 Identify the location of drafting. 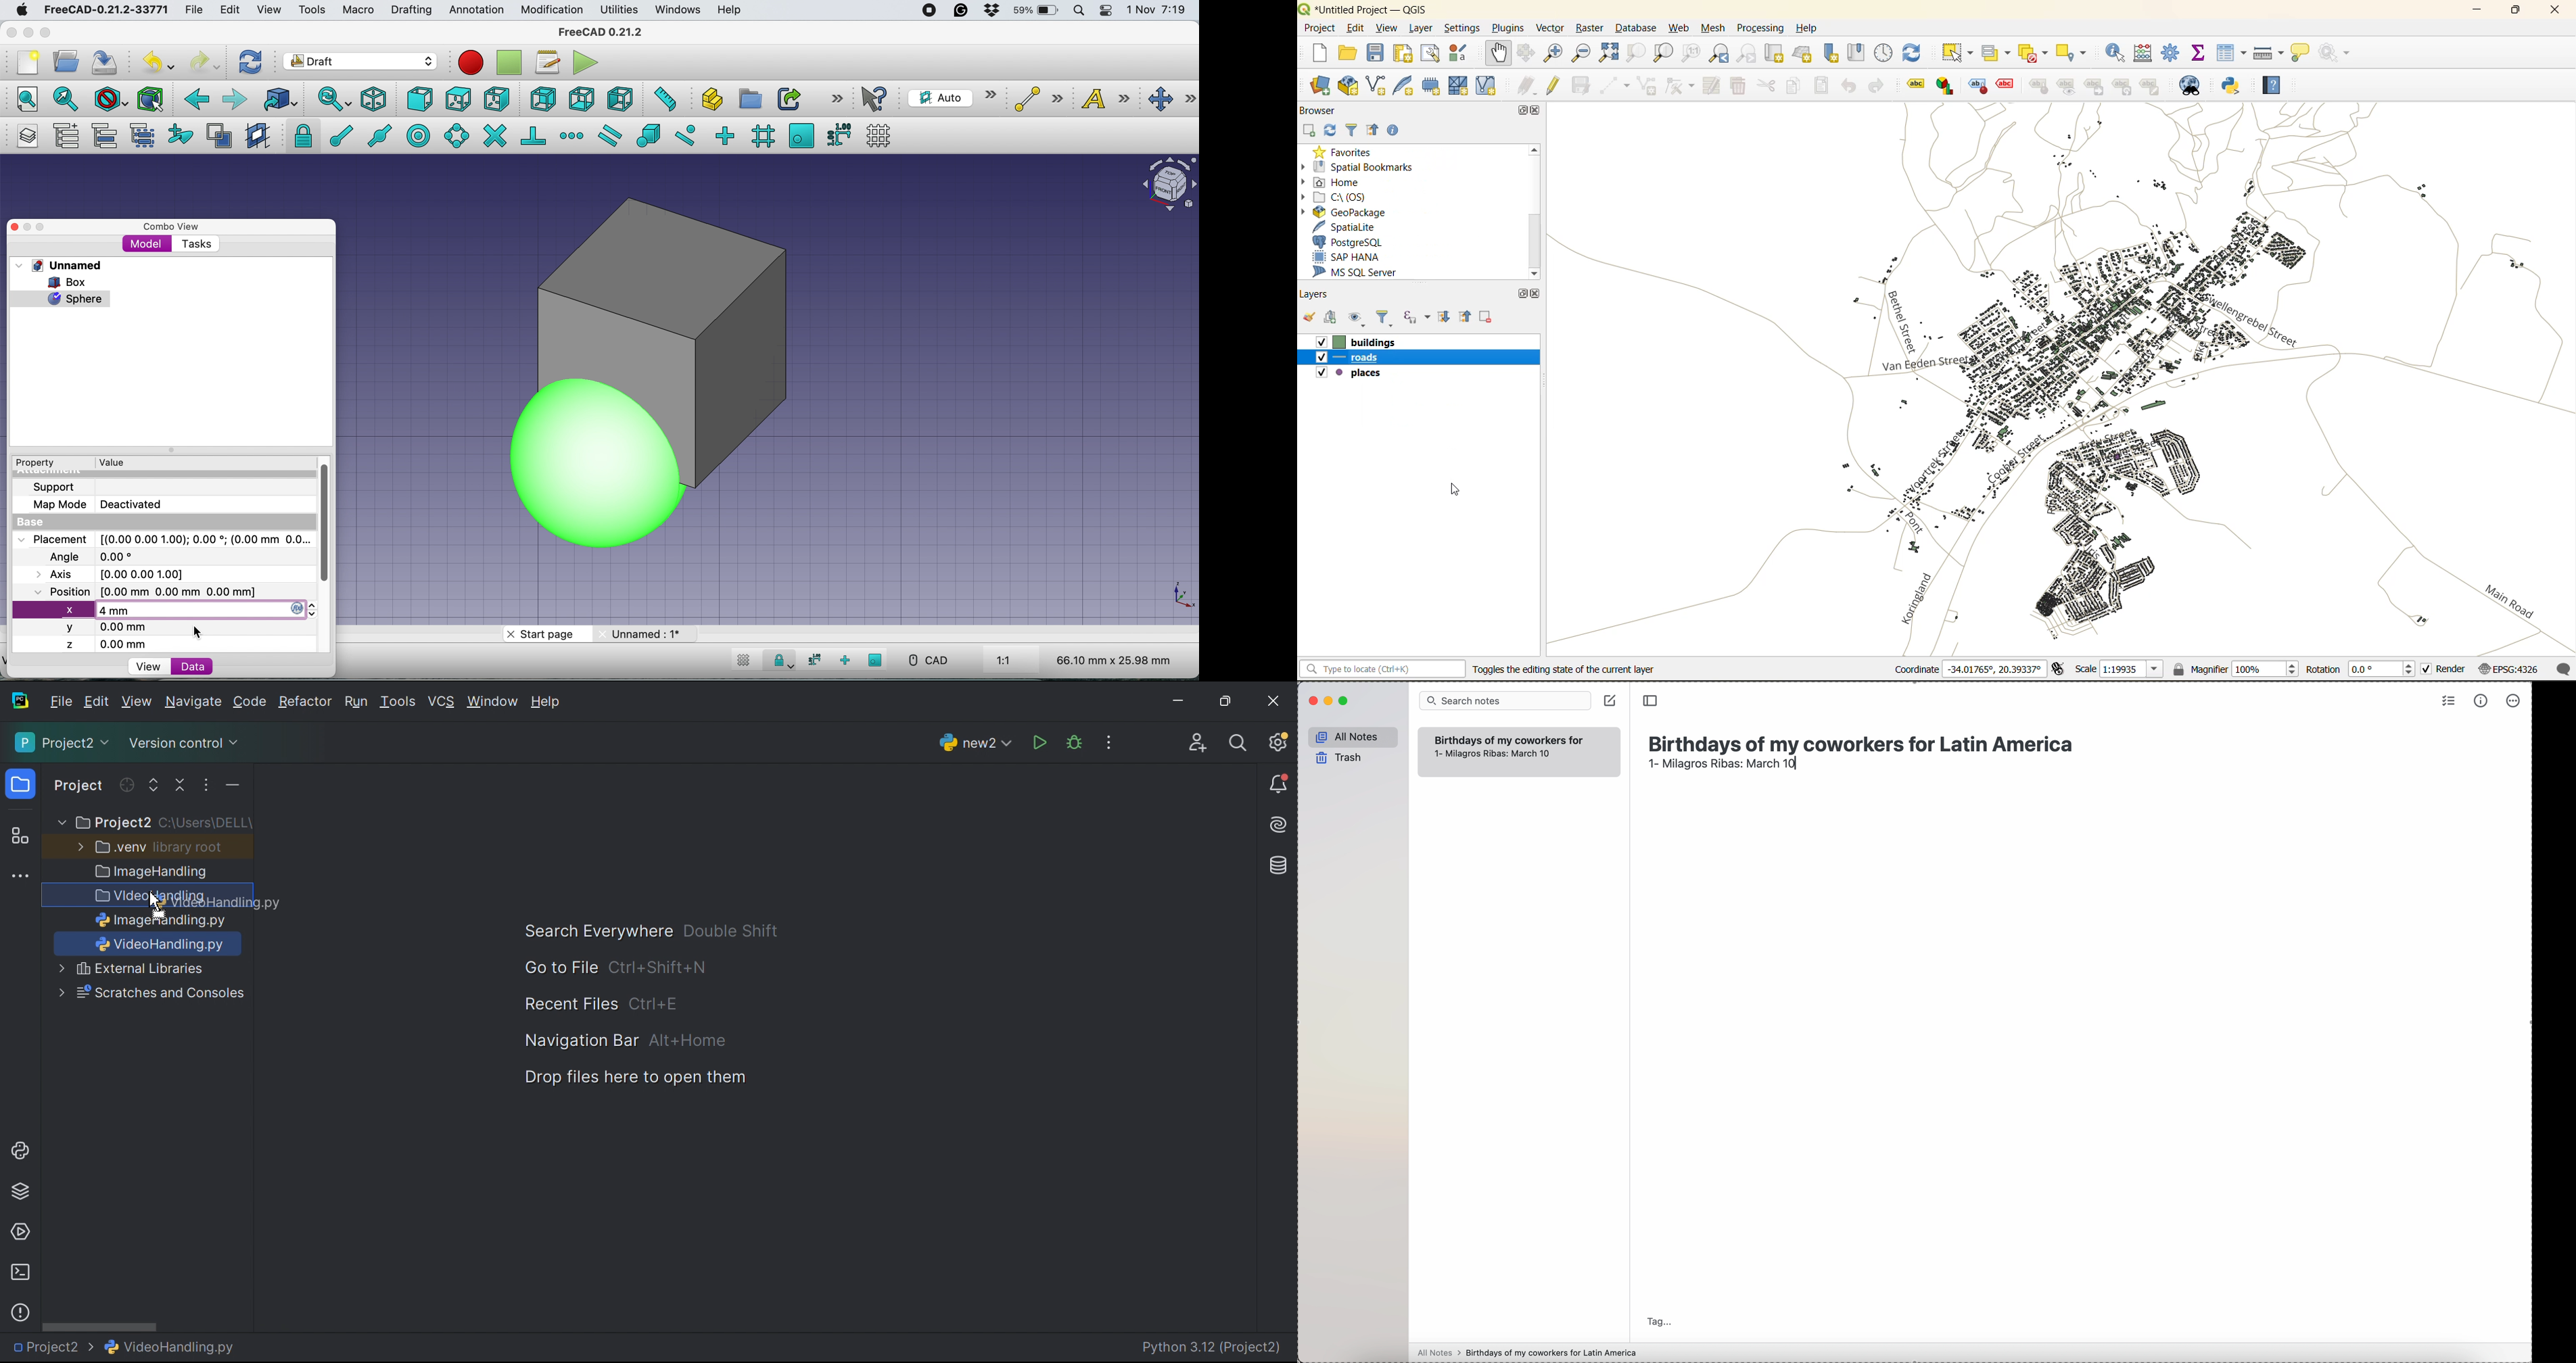
(411, 11).